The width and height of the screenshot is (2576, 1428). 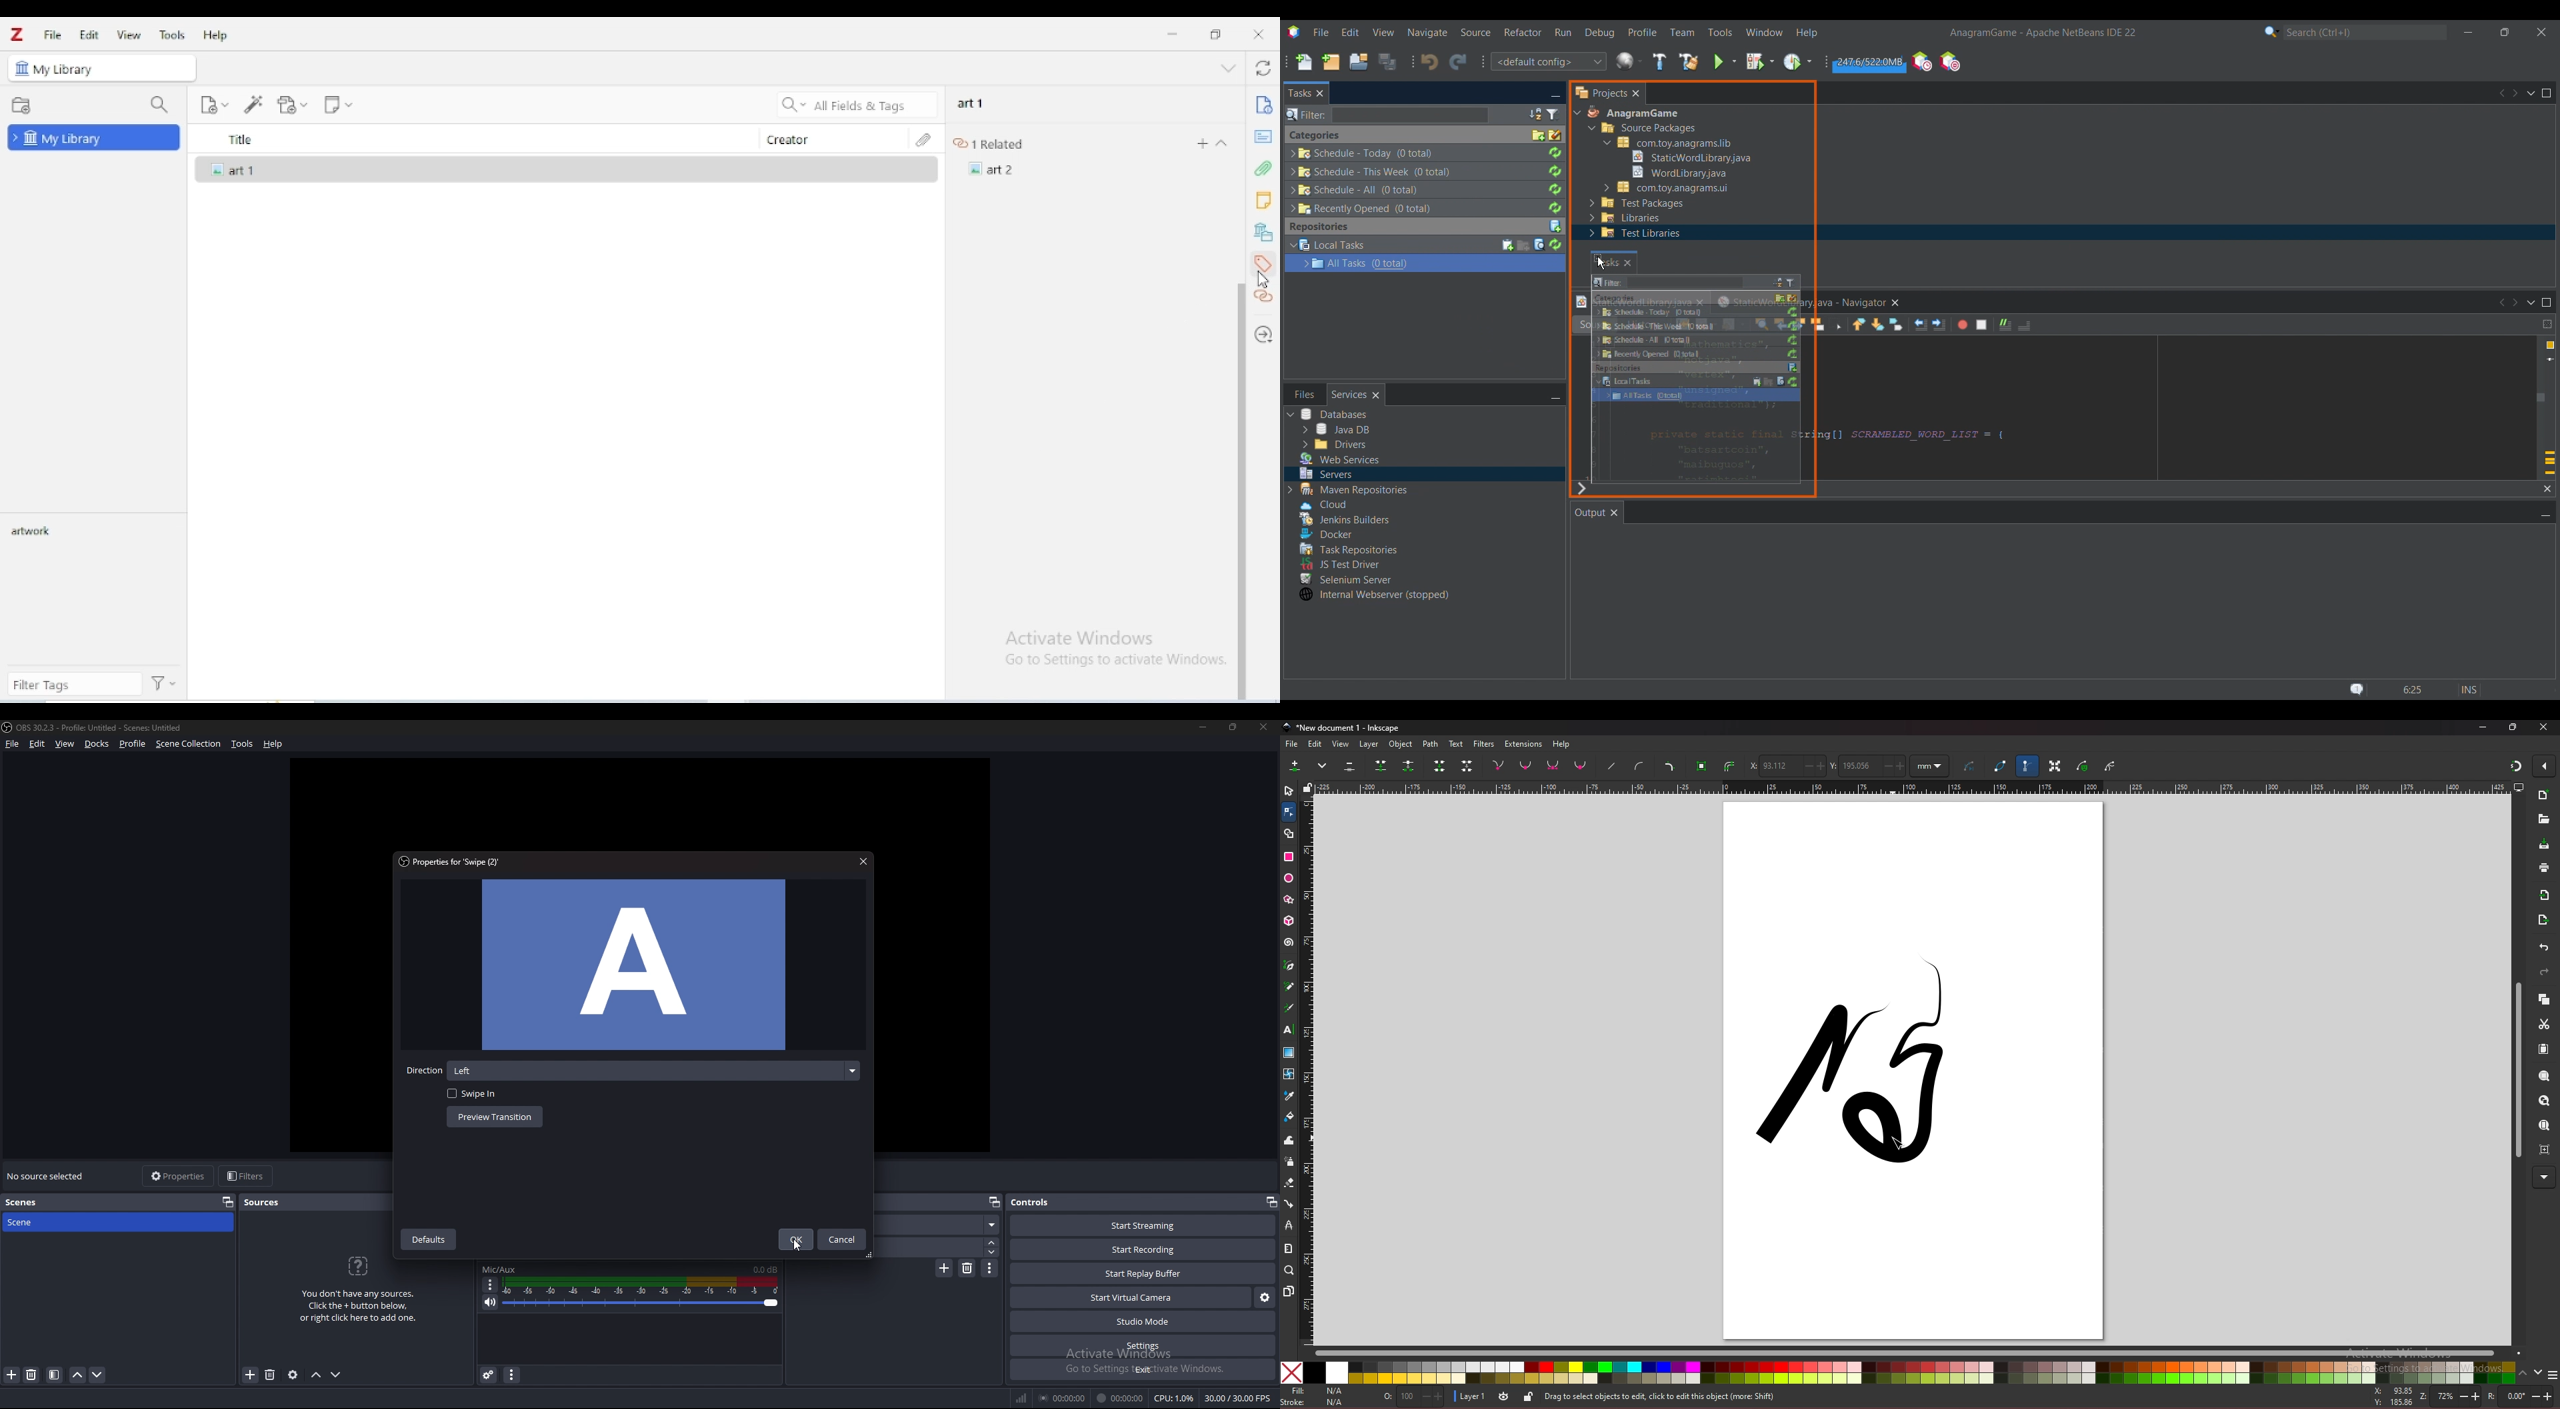 I want to click on , so click(x=1693, y=364).